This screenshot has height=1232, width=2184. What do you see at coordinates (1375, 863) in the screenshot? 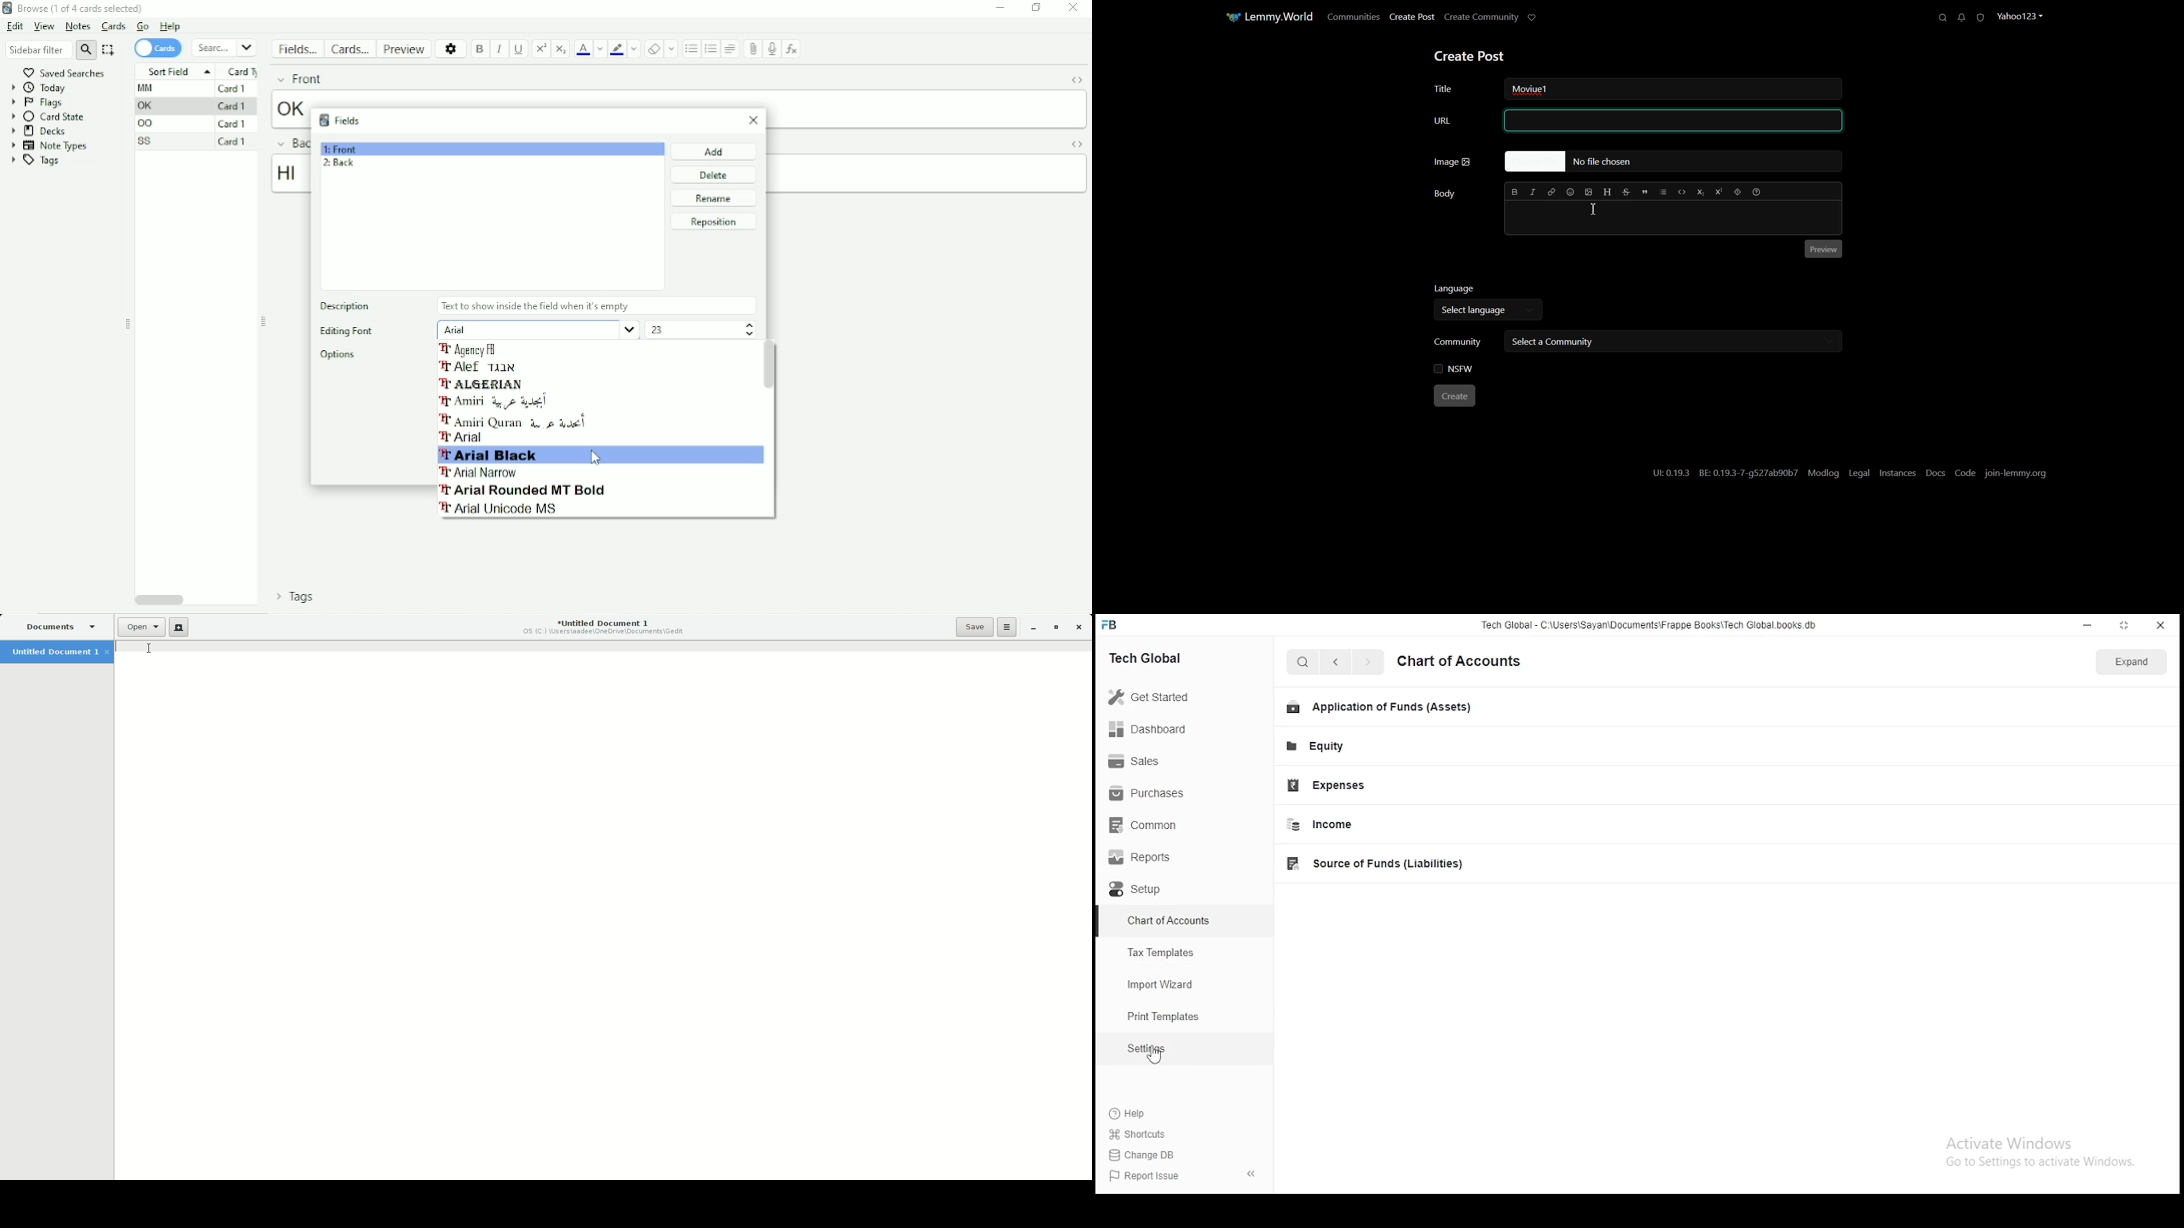
I see `source of funds(Liabilities)` at bounding box center [1375, 863].